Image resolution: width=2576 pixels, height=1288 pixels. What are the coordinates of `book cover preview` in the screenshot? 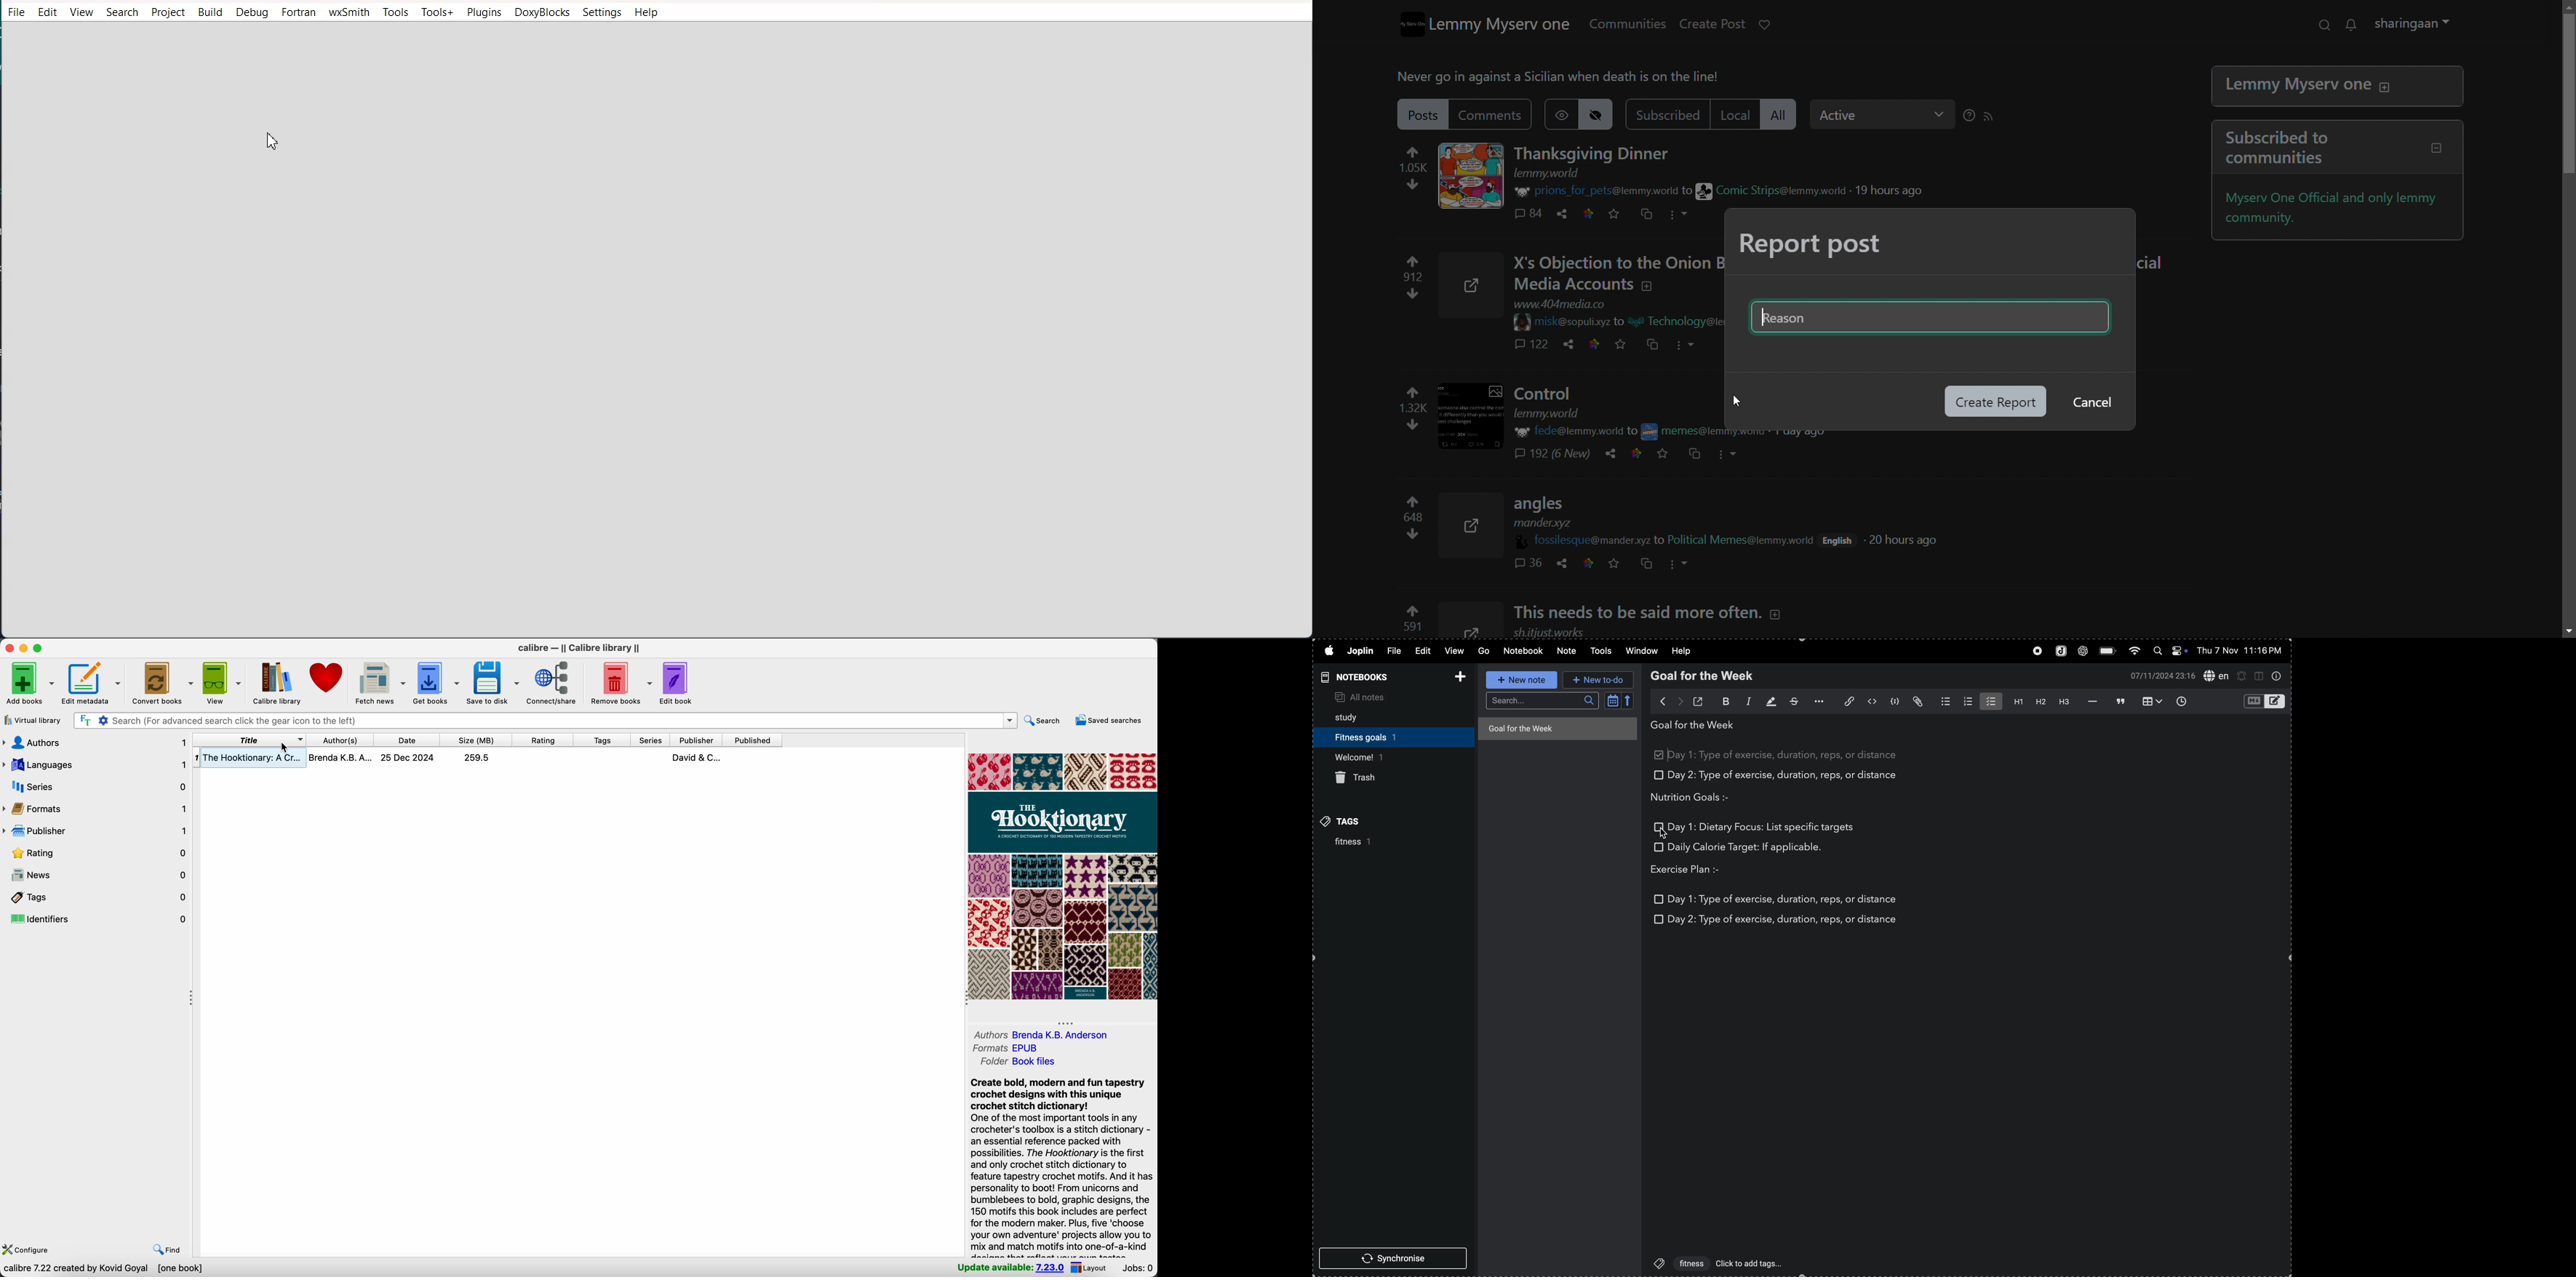 It's located at (1062, 876).